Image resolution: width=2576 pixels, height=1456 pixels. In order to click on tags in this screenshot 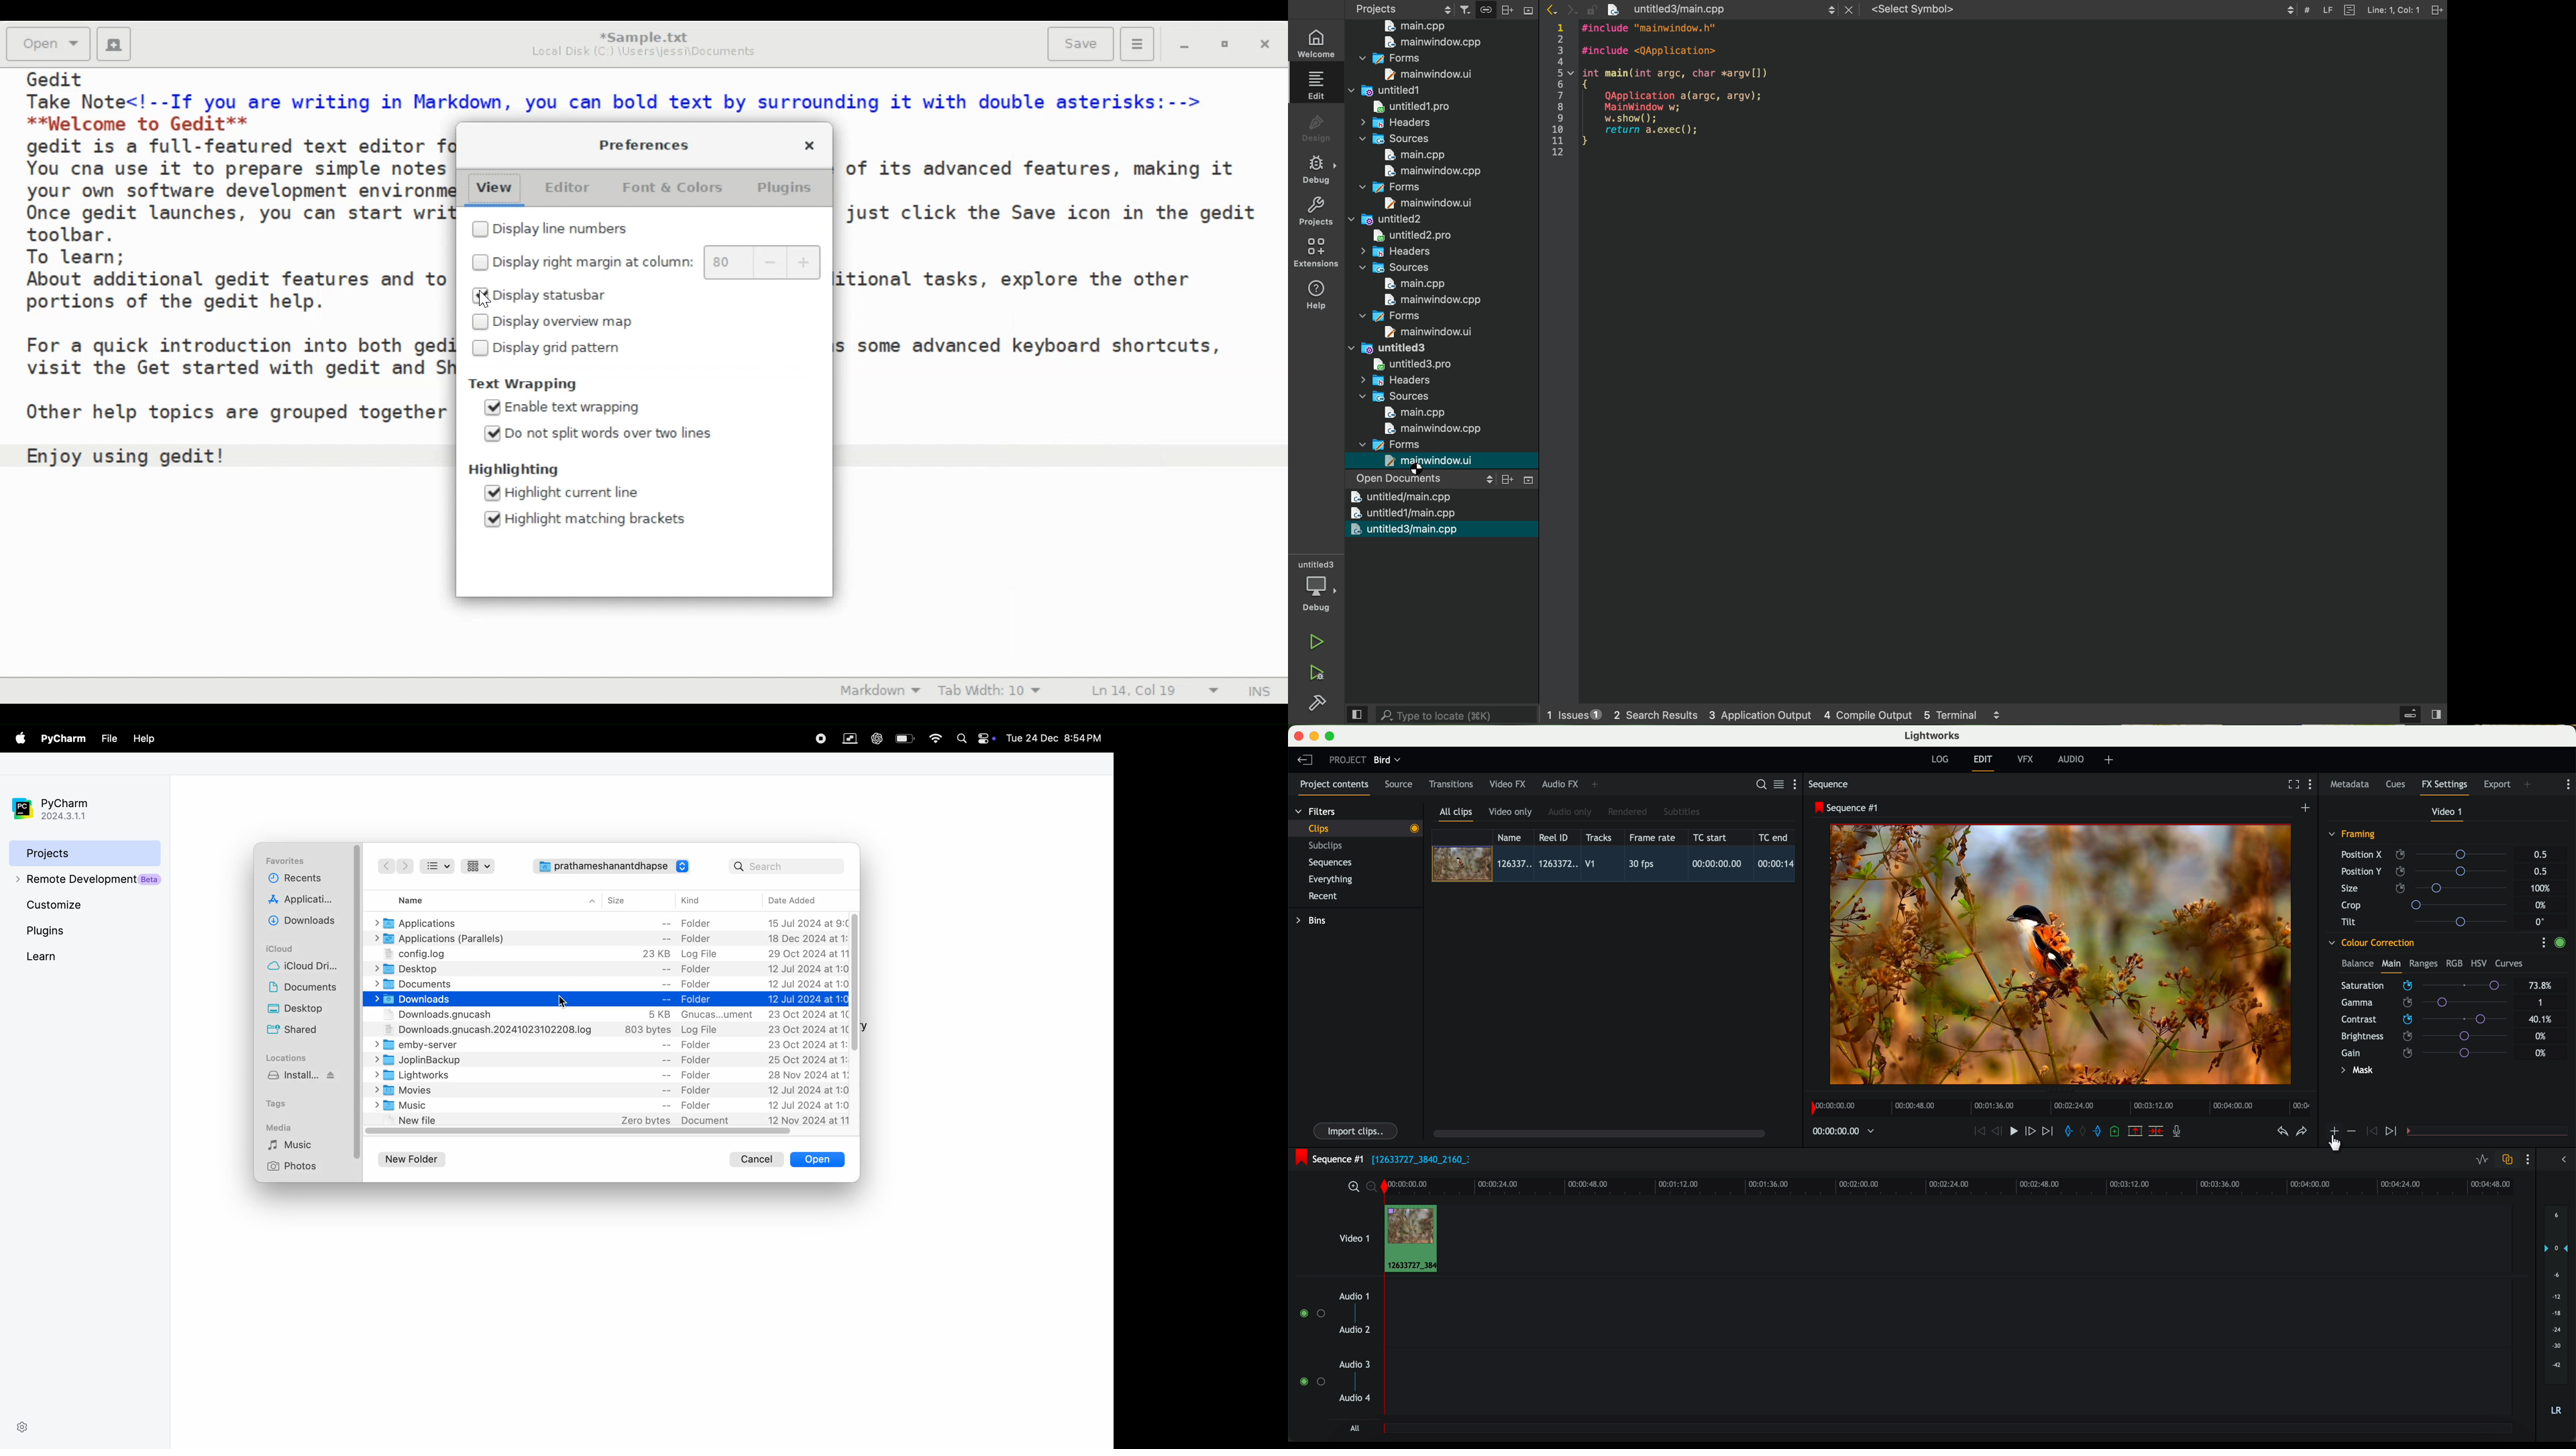, I will do `click(284, 1102)`.